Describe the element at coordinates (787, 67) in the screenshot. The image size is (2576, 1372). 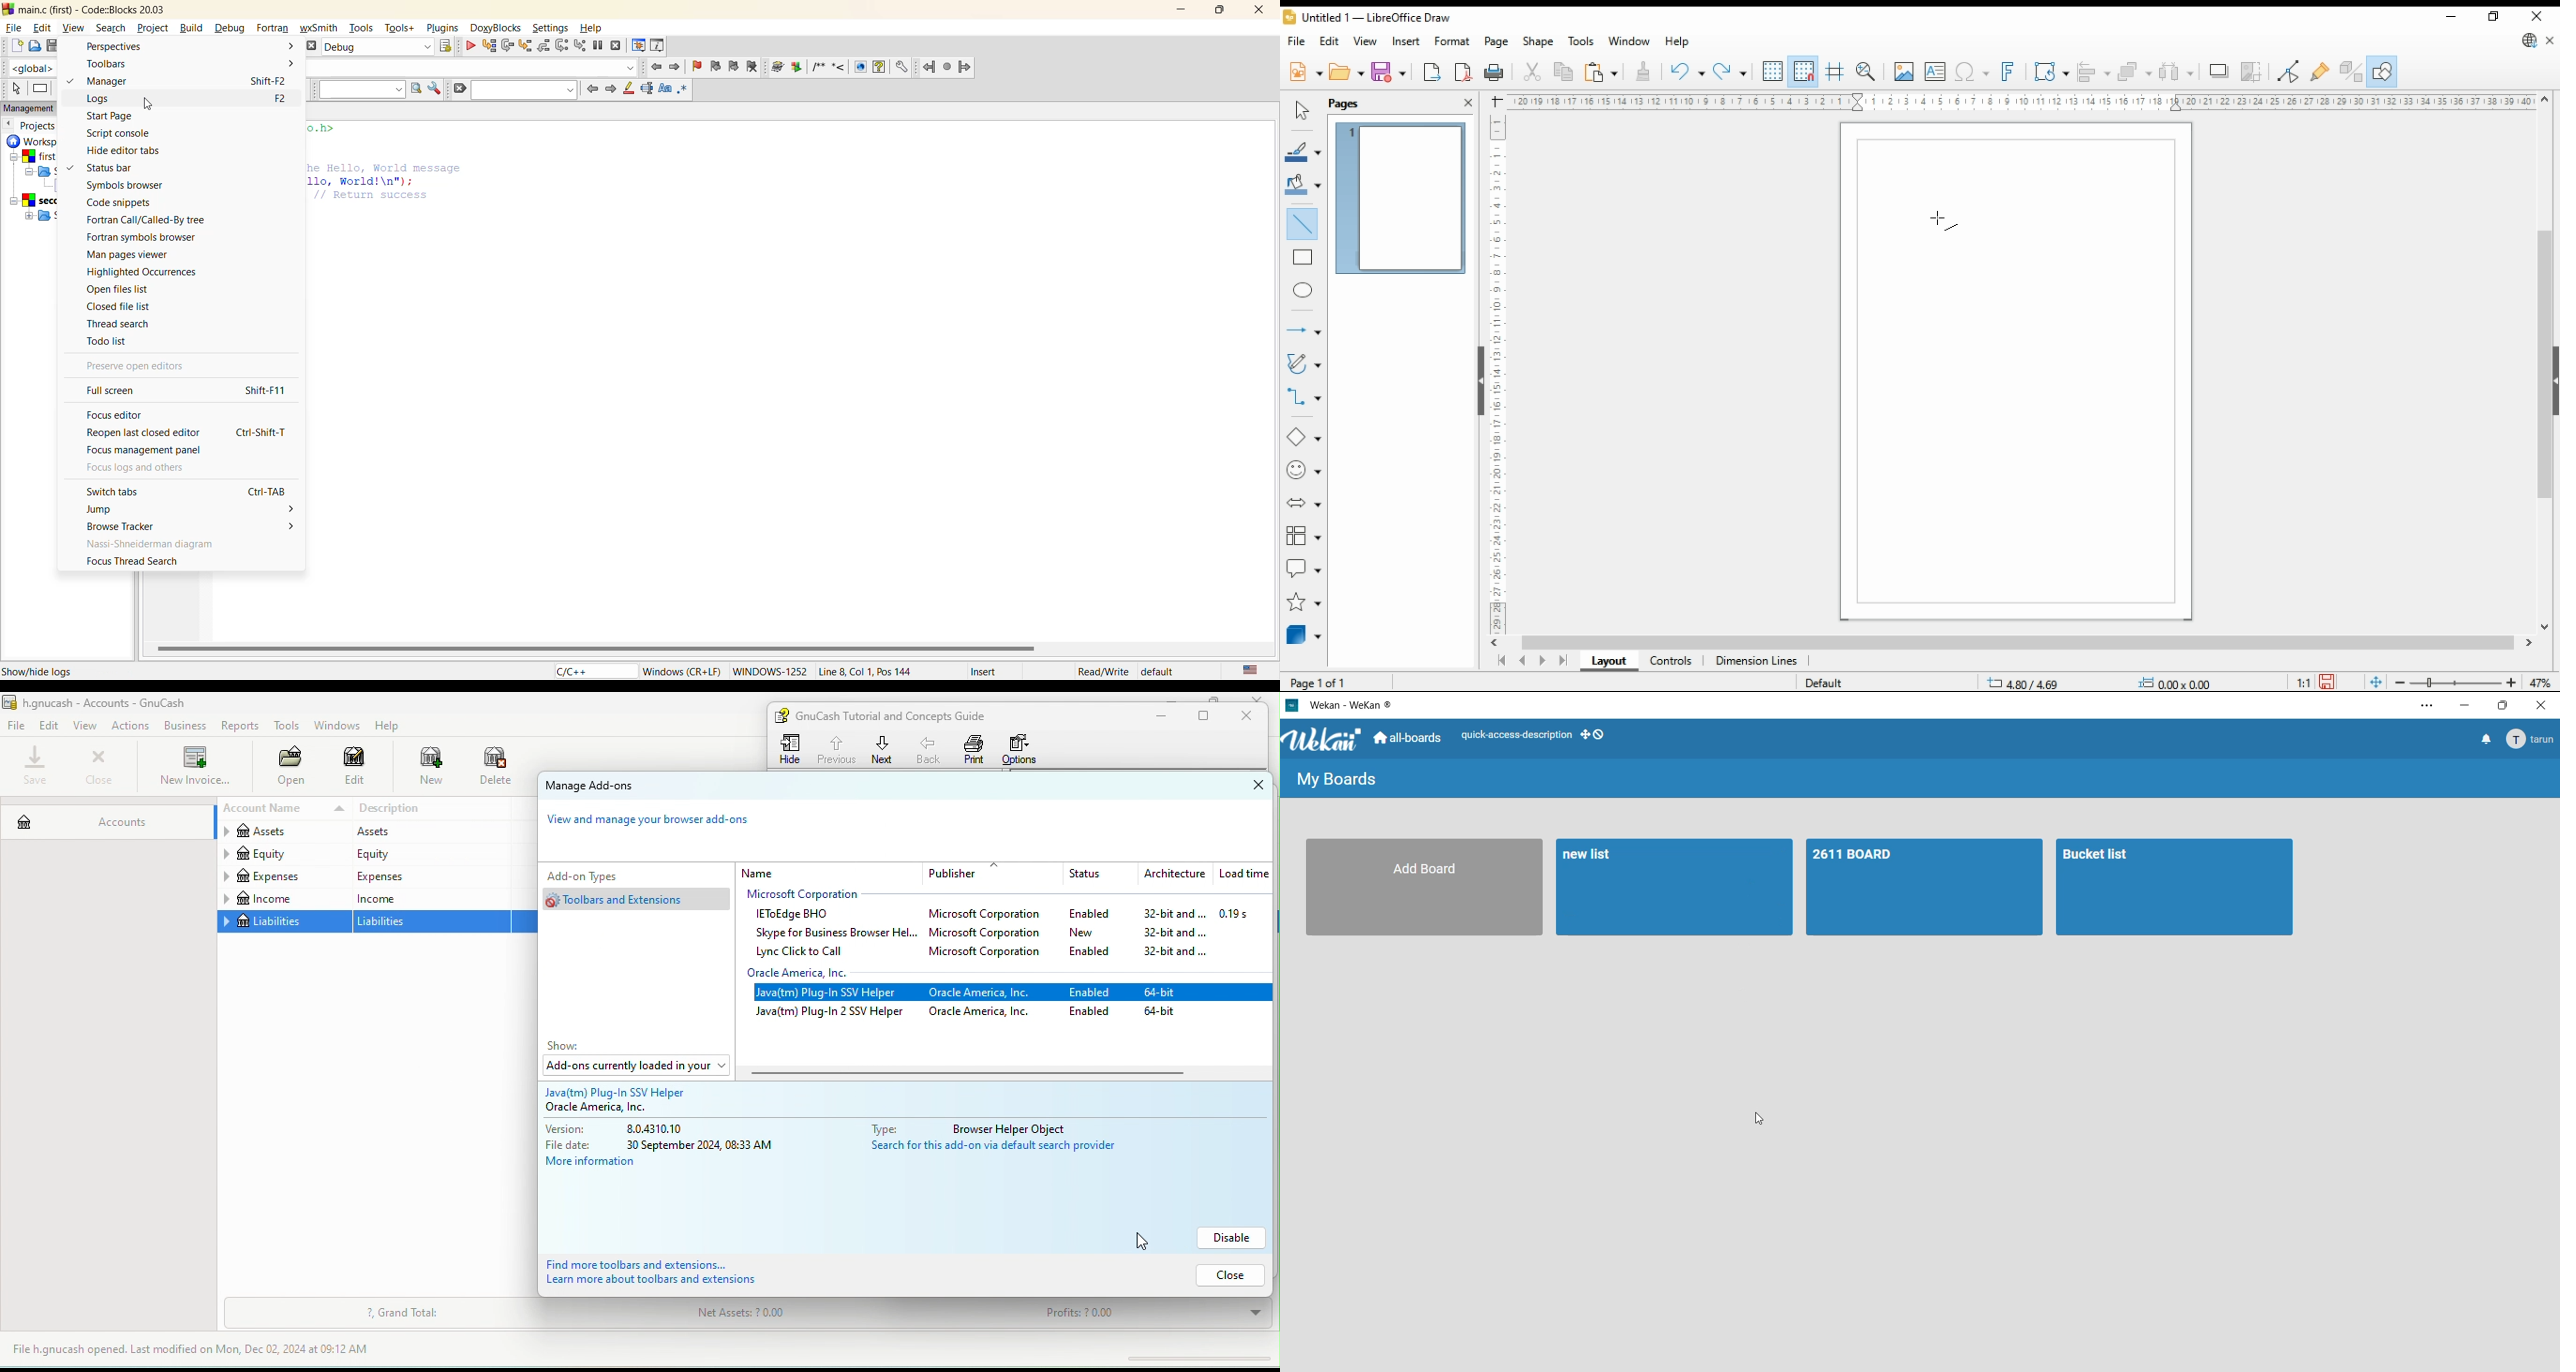
I see `doxyblocks` at that location.